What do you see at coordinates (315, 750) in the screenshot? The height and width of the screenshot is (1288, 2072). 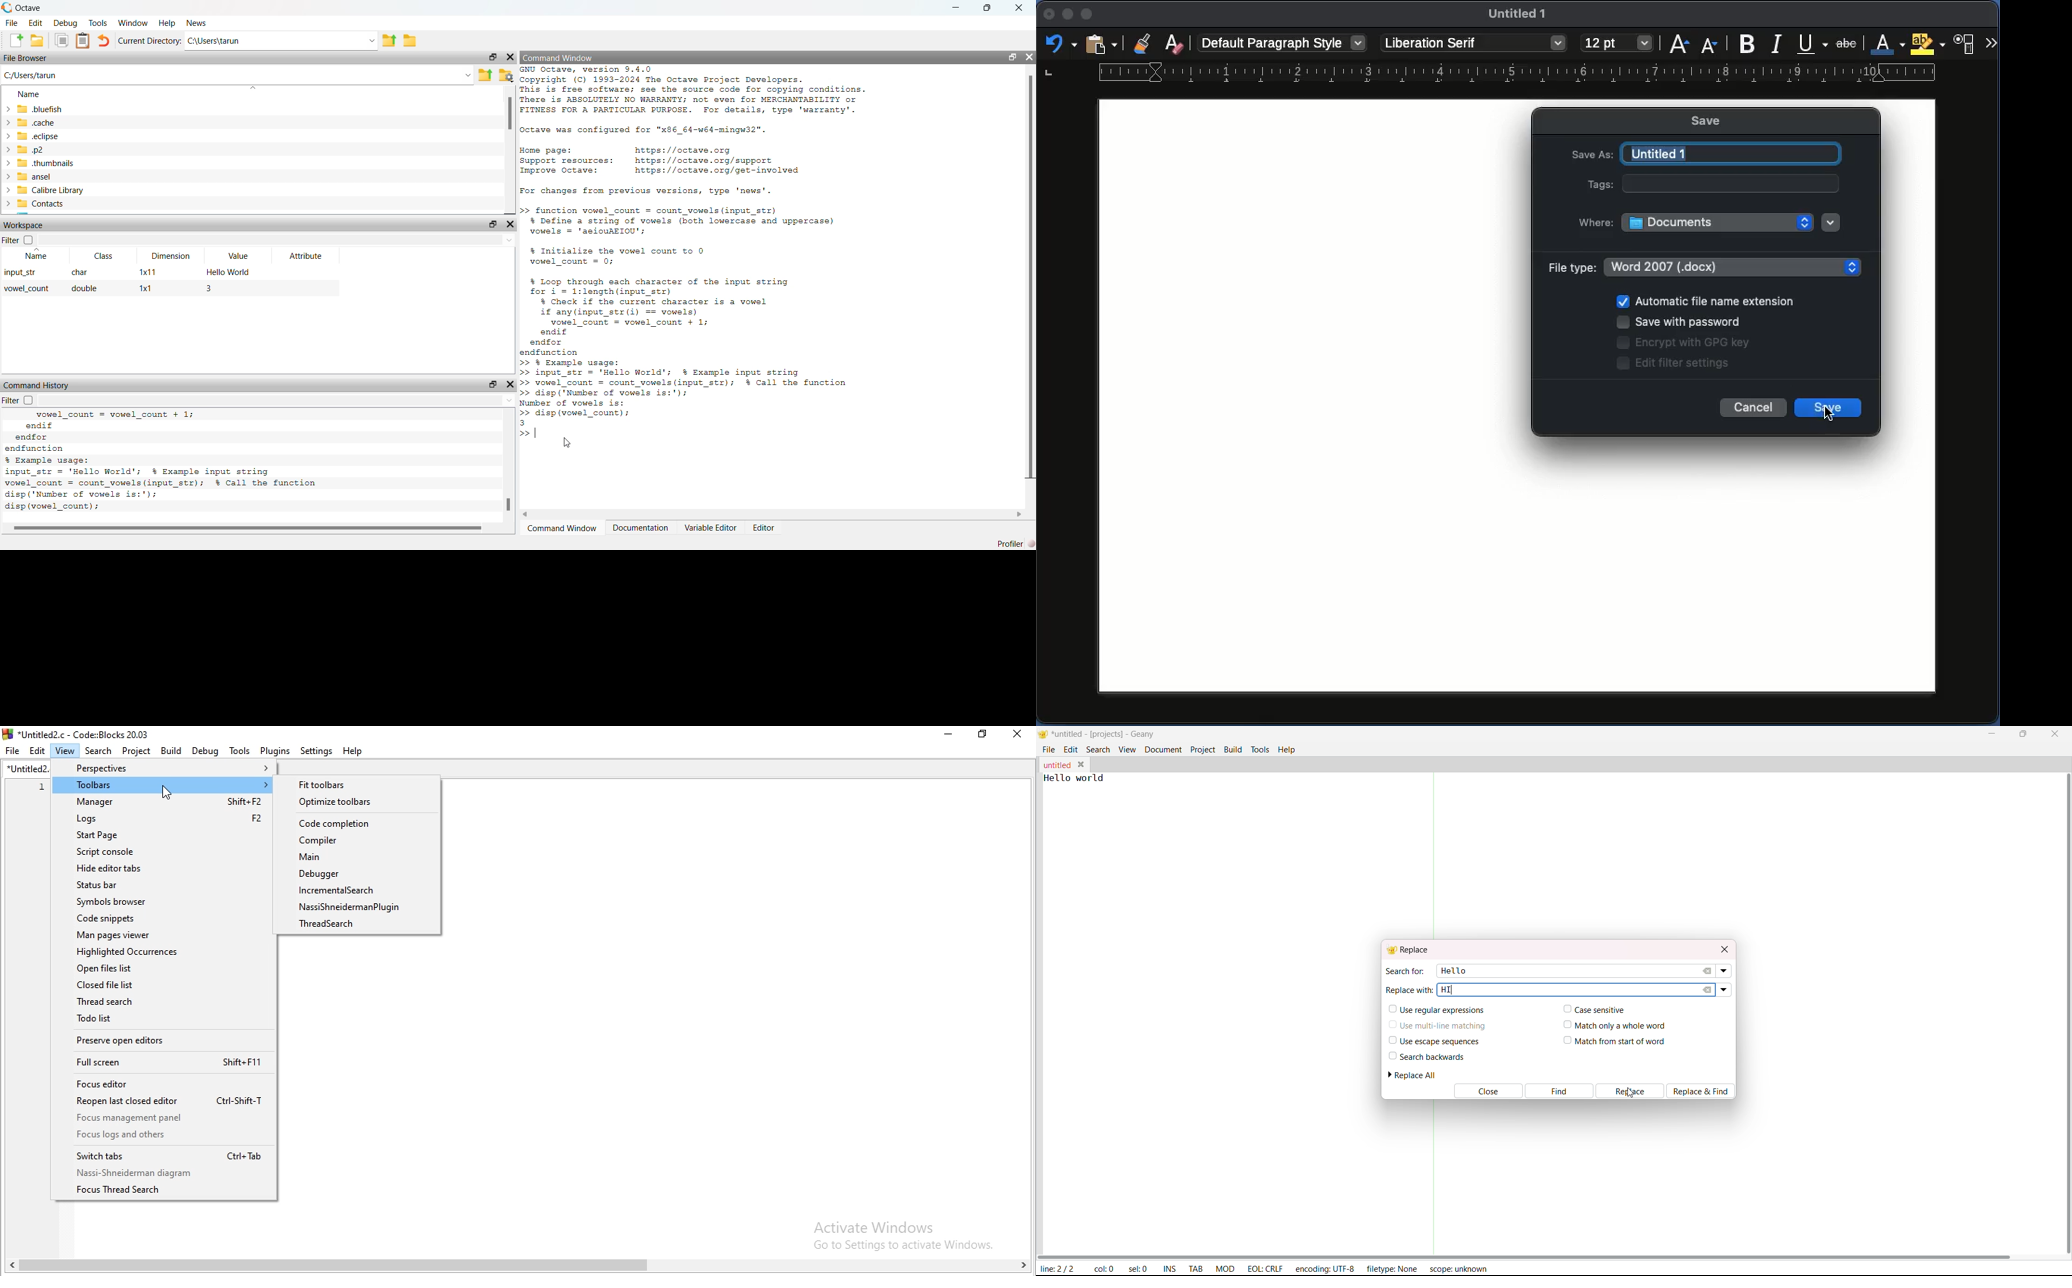 I see `settings` at bounding box center [315, 750].